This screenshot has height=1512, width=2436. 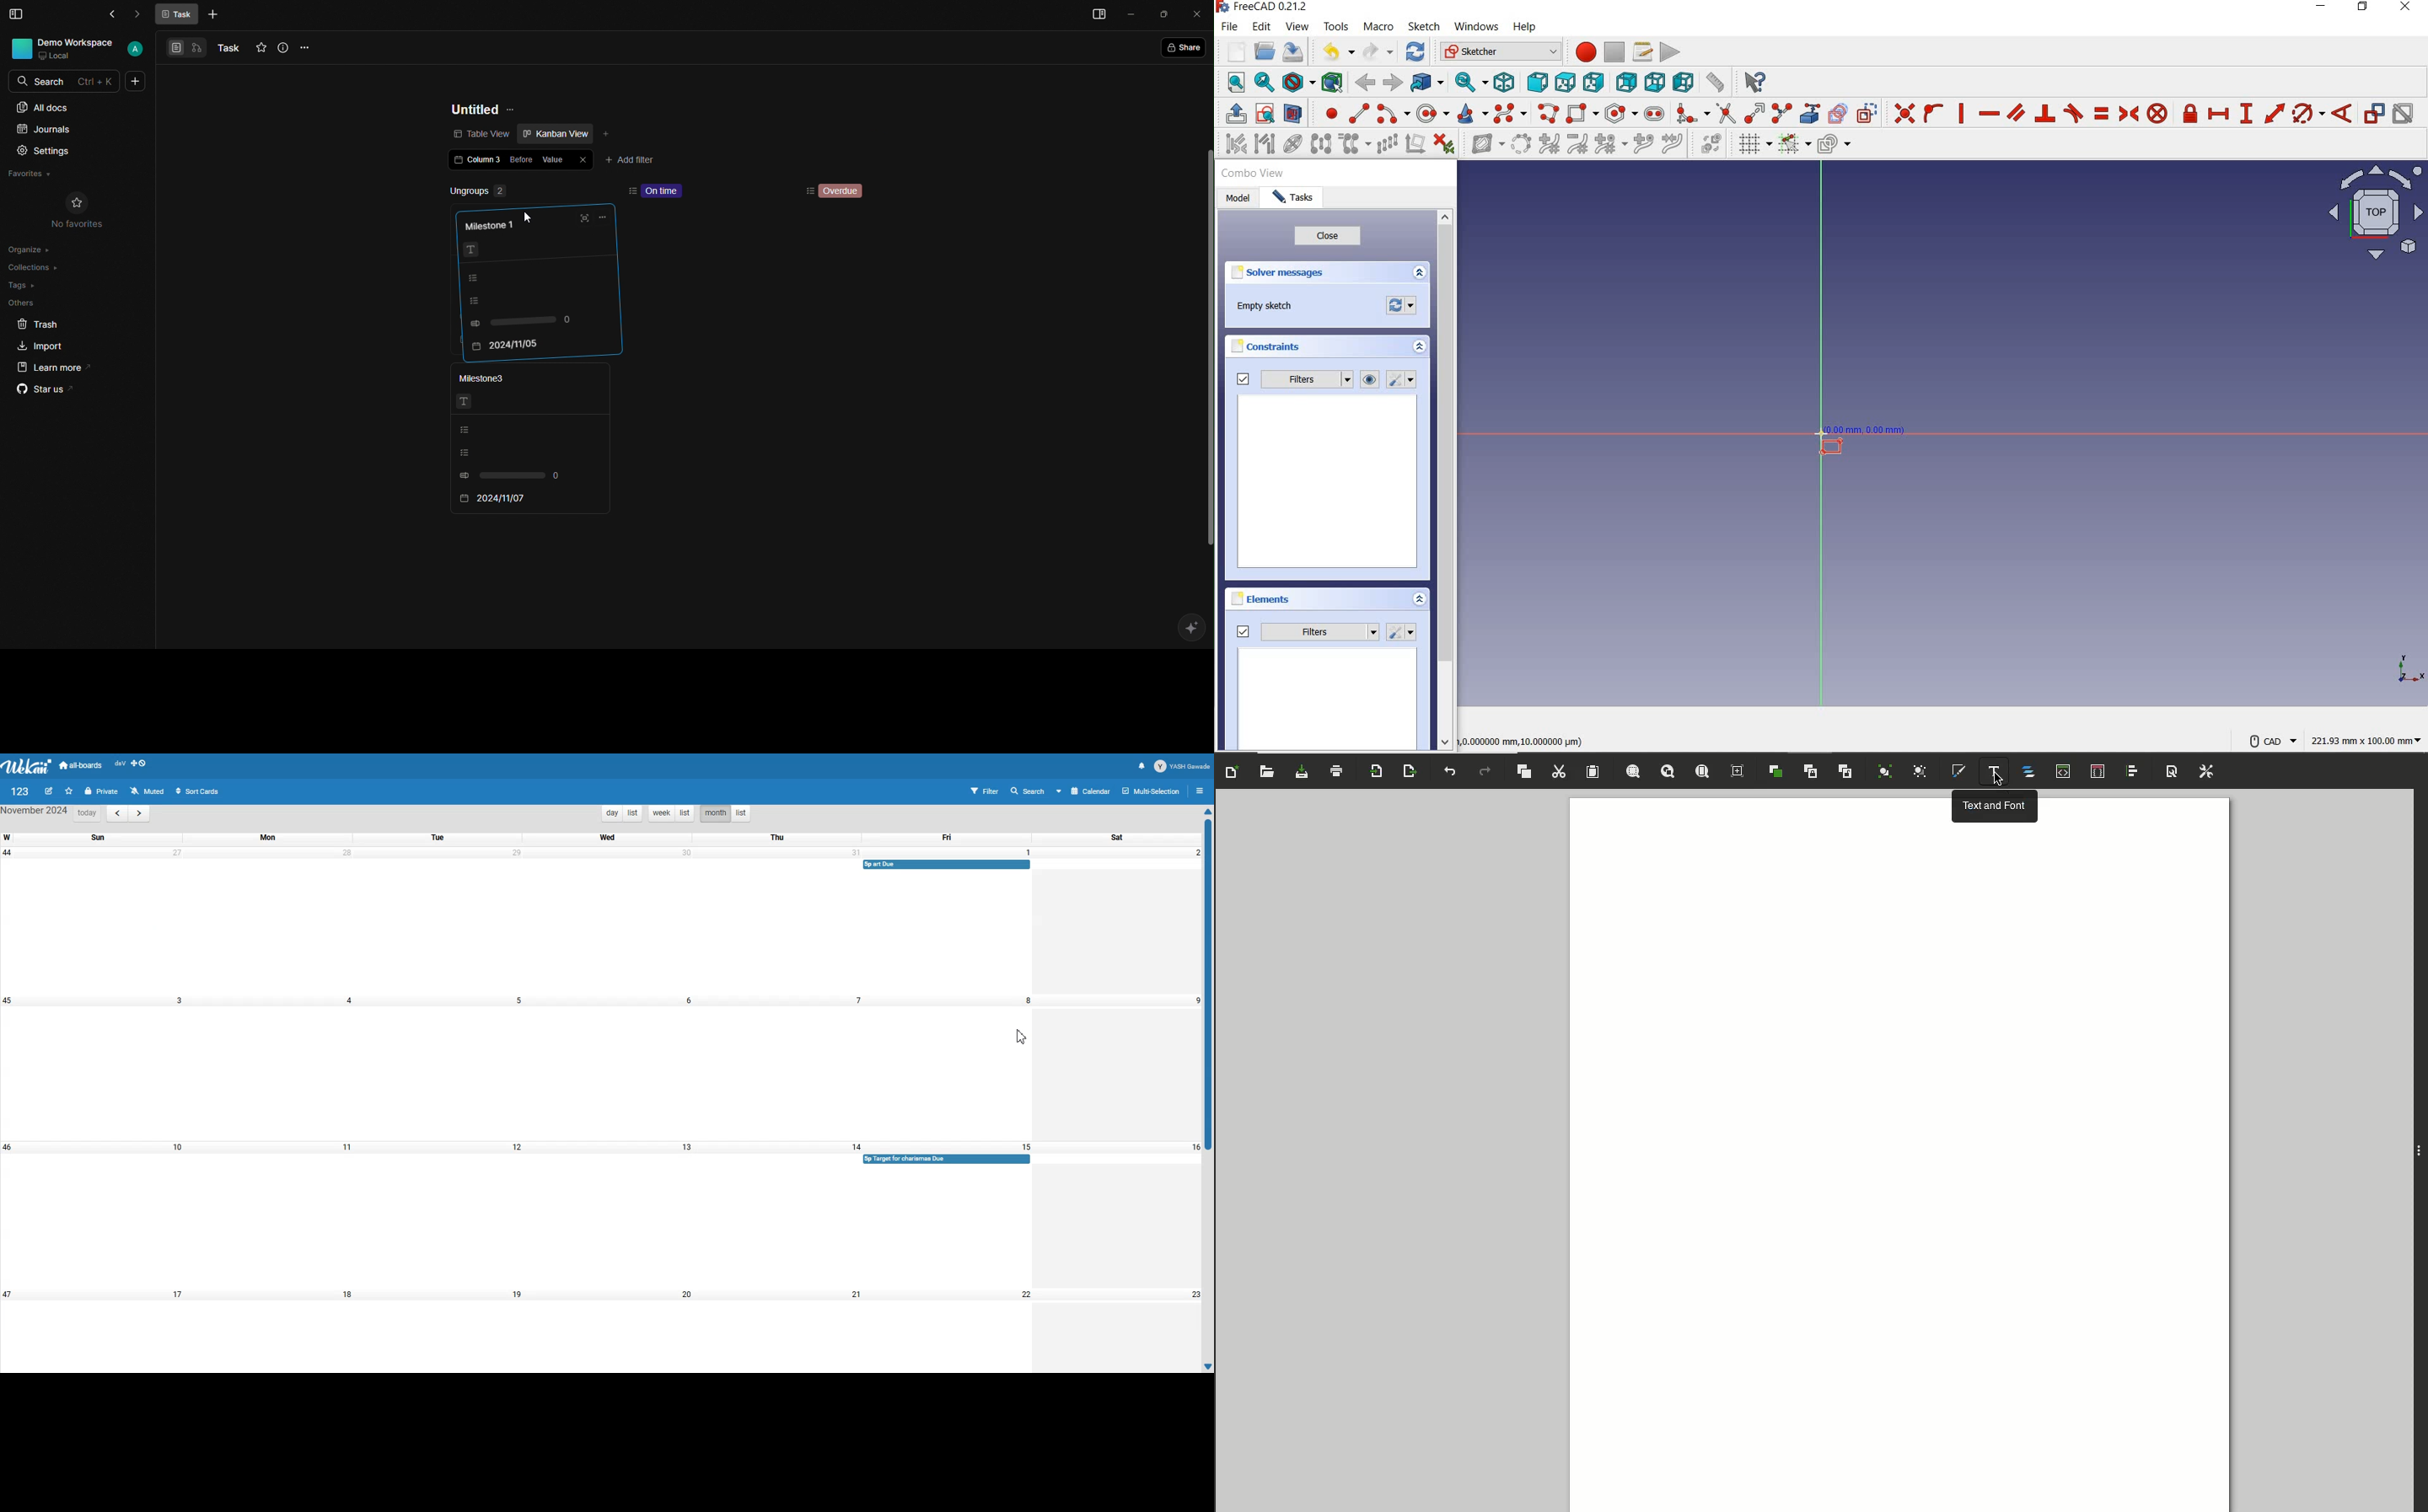 I want to click on 0, so click(x=508, y=318).